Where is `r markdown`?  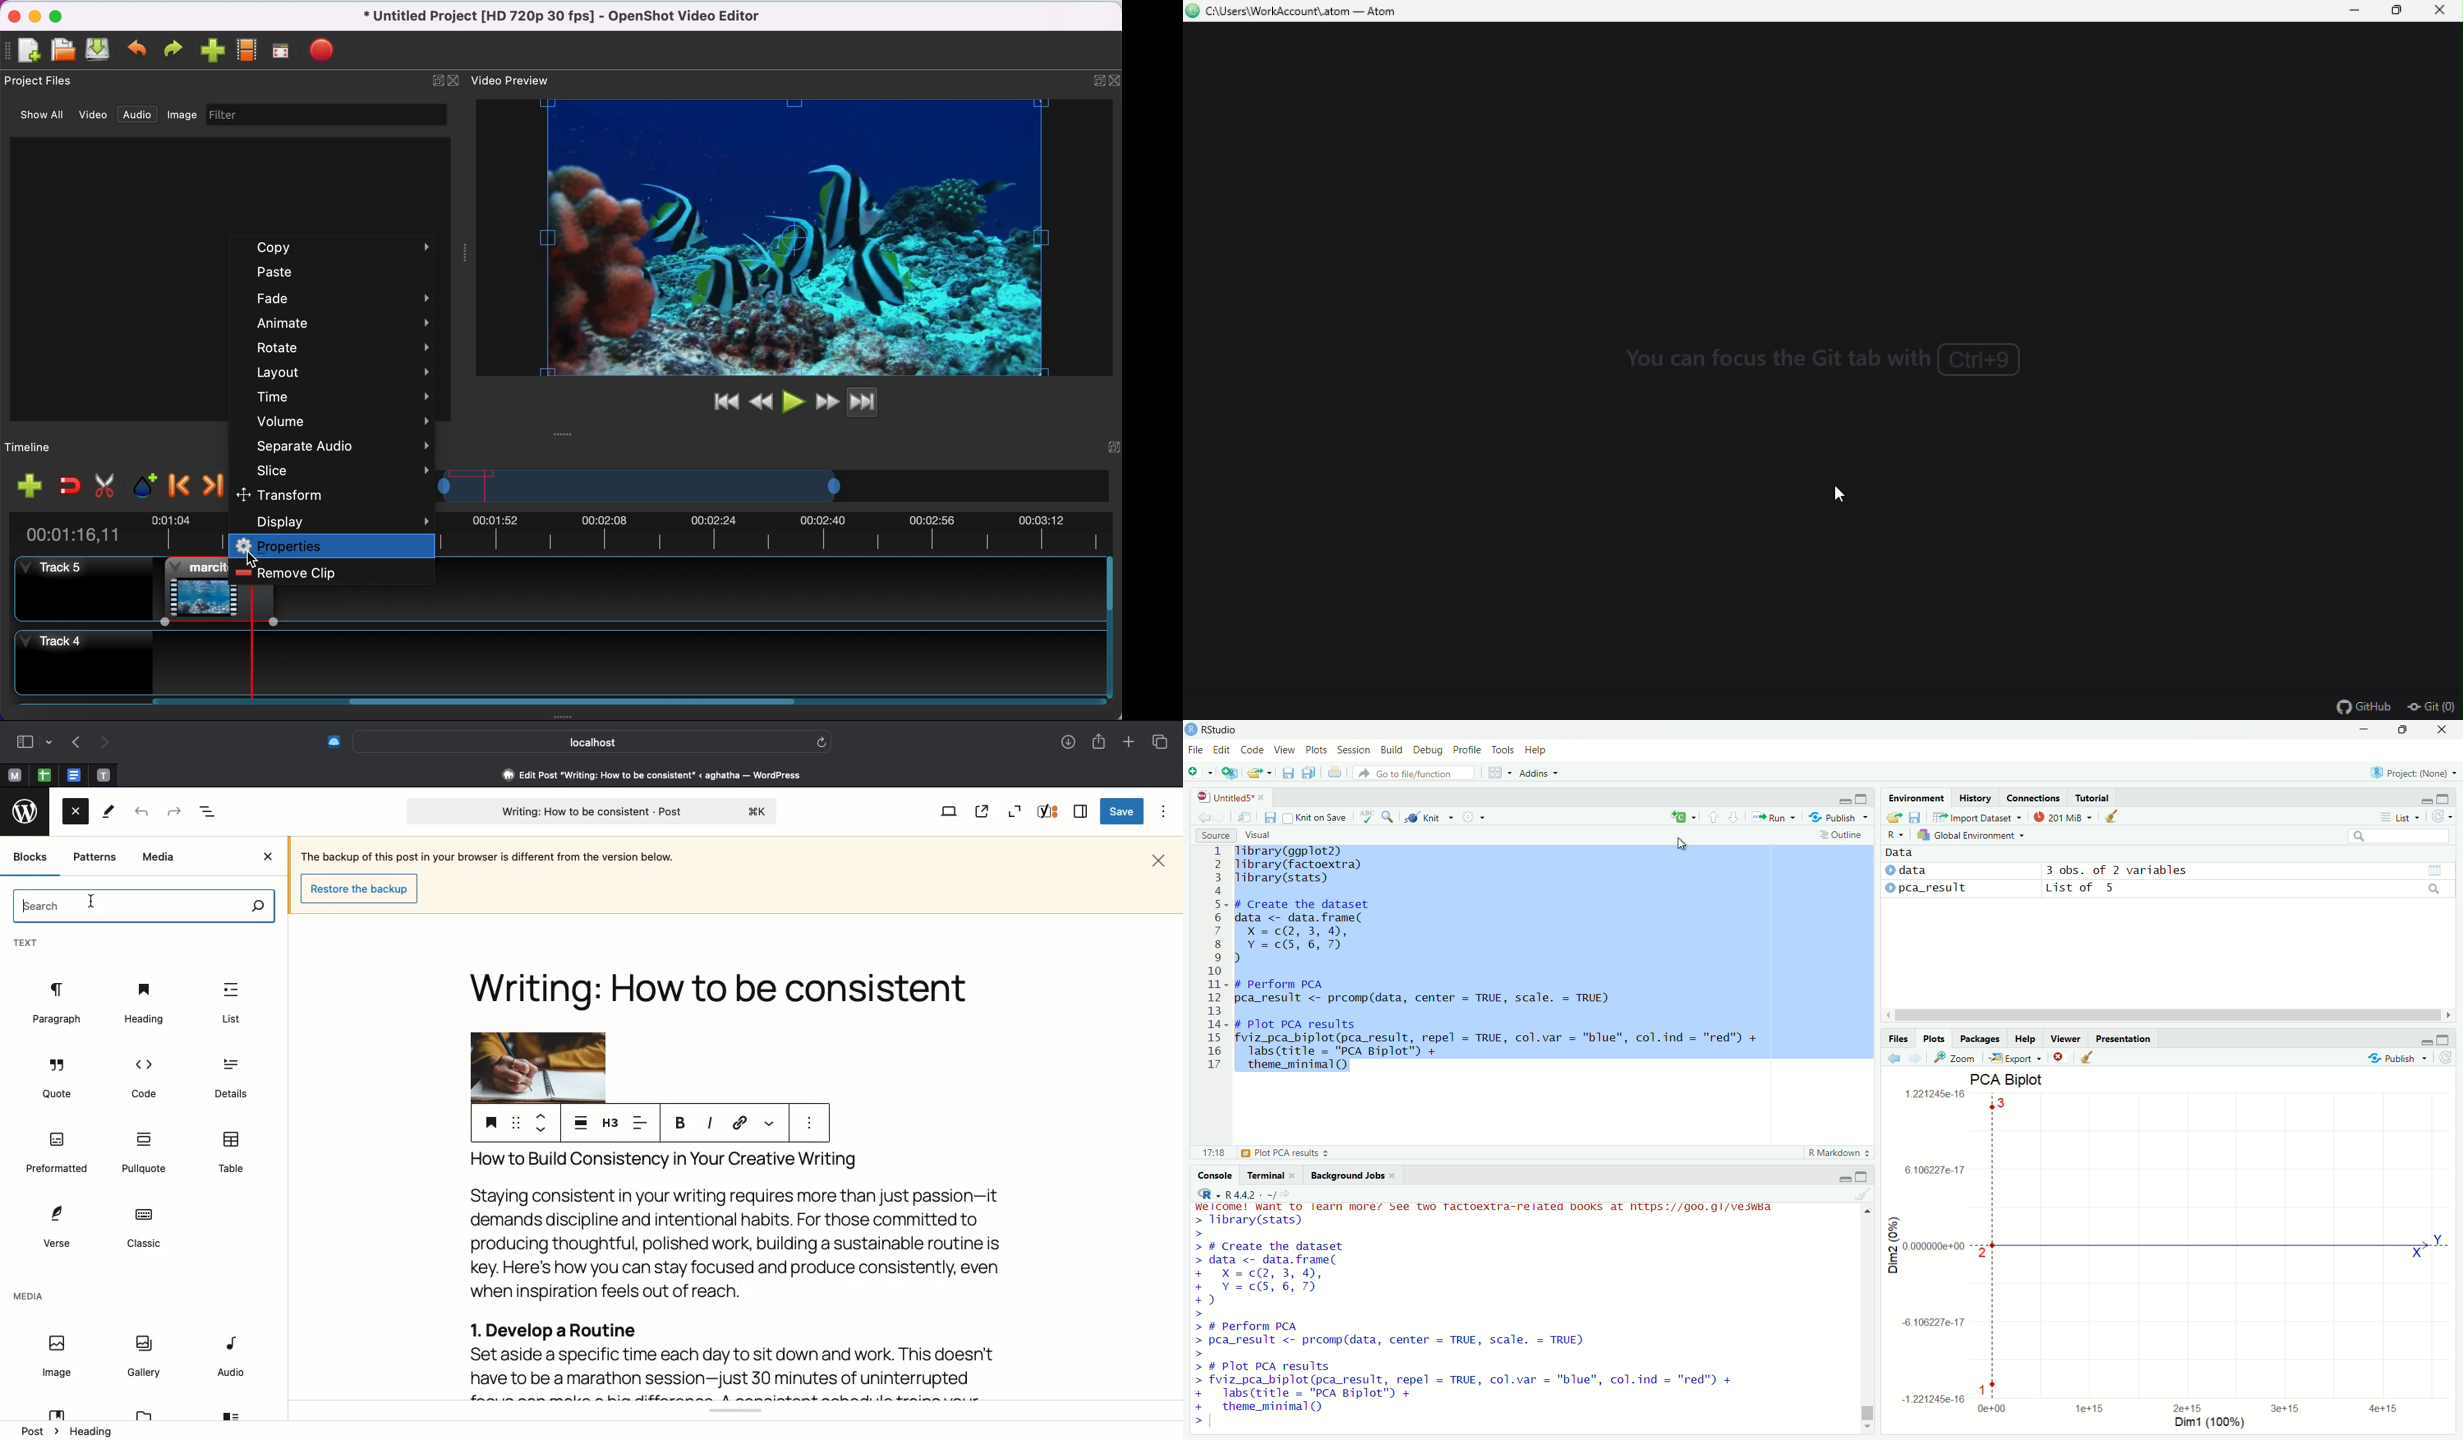 r markdown is located at coordinates (1839, 1152).